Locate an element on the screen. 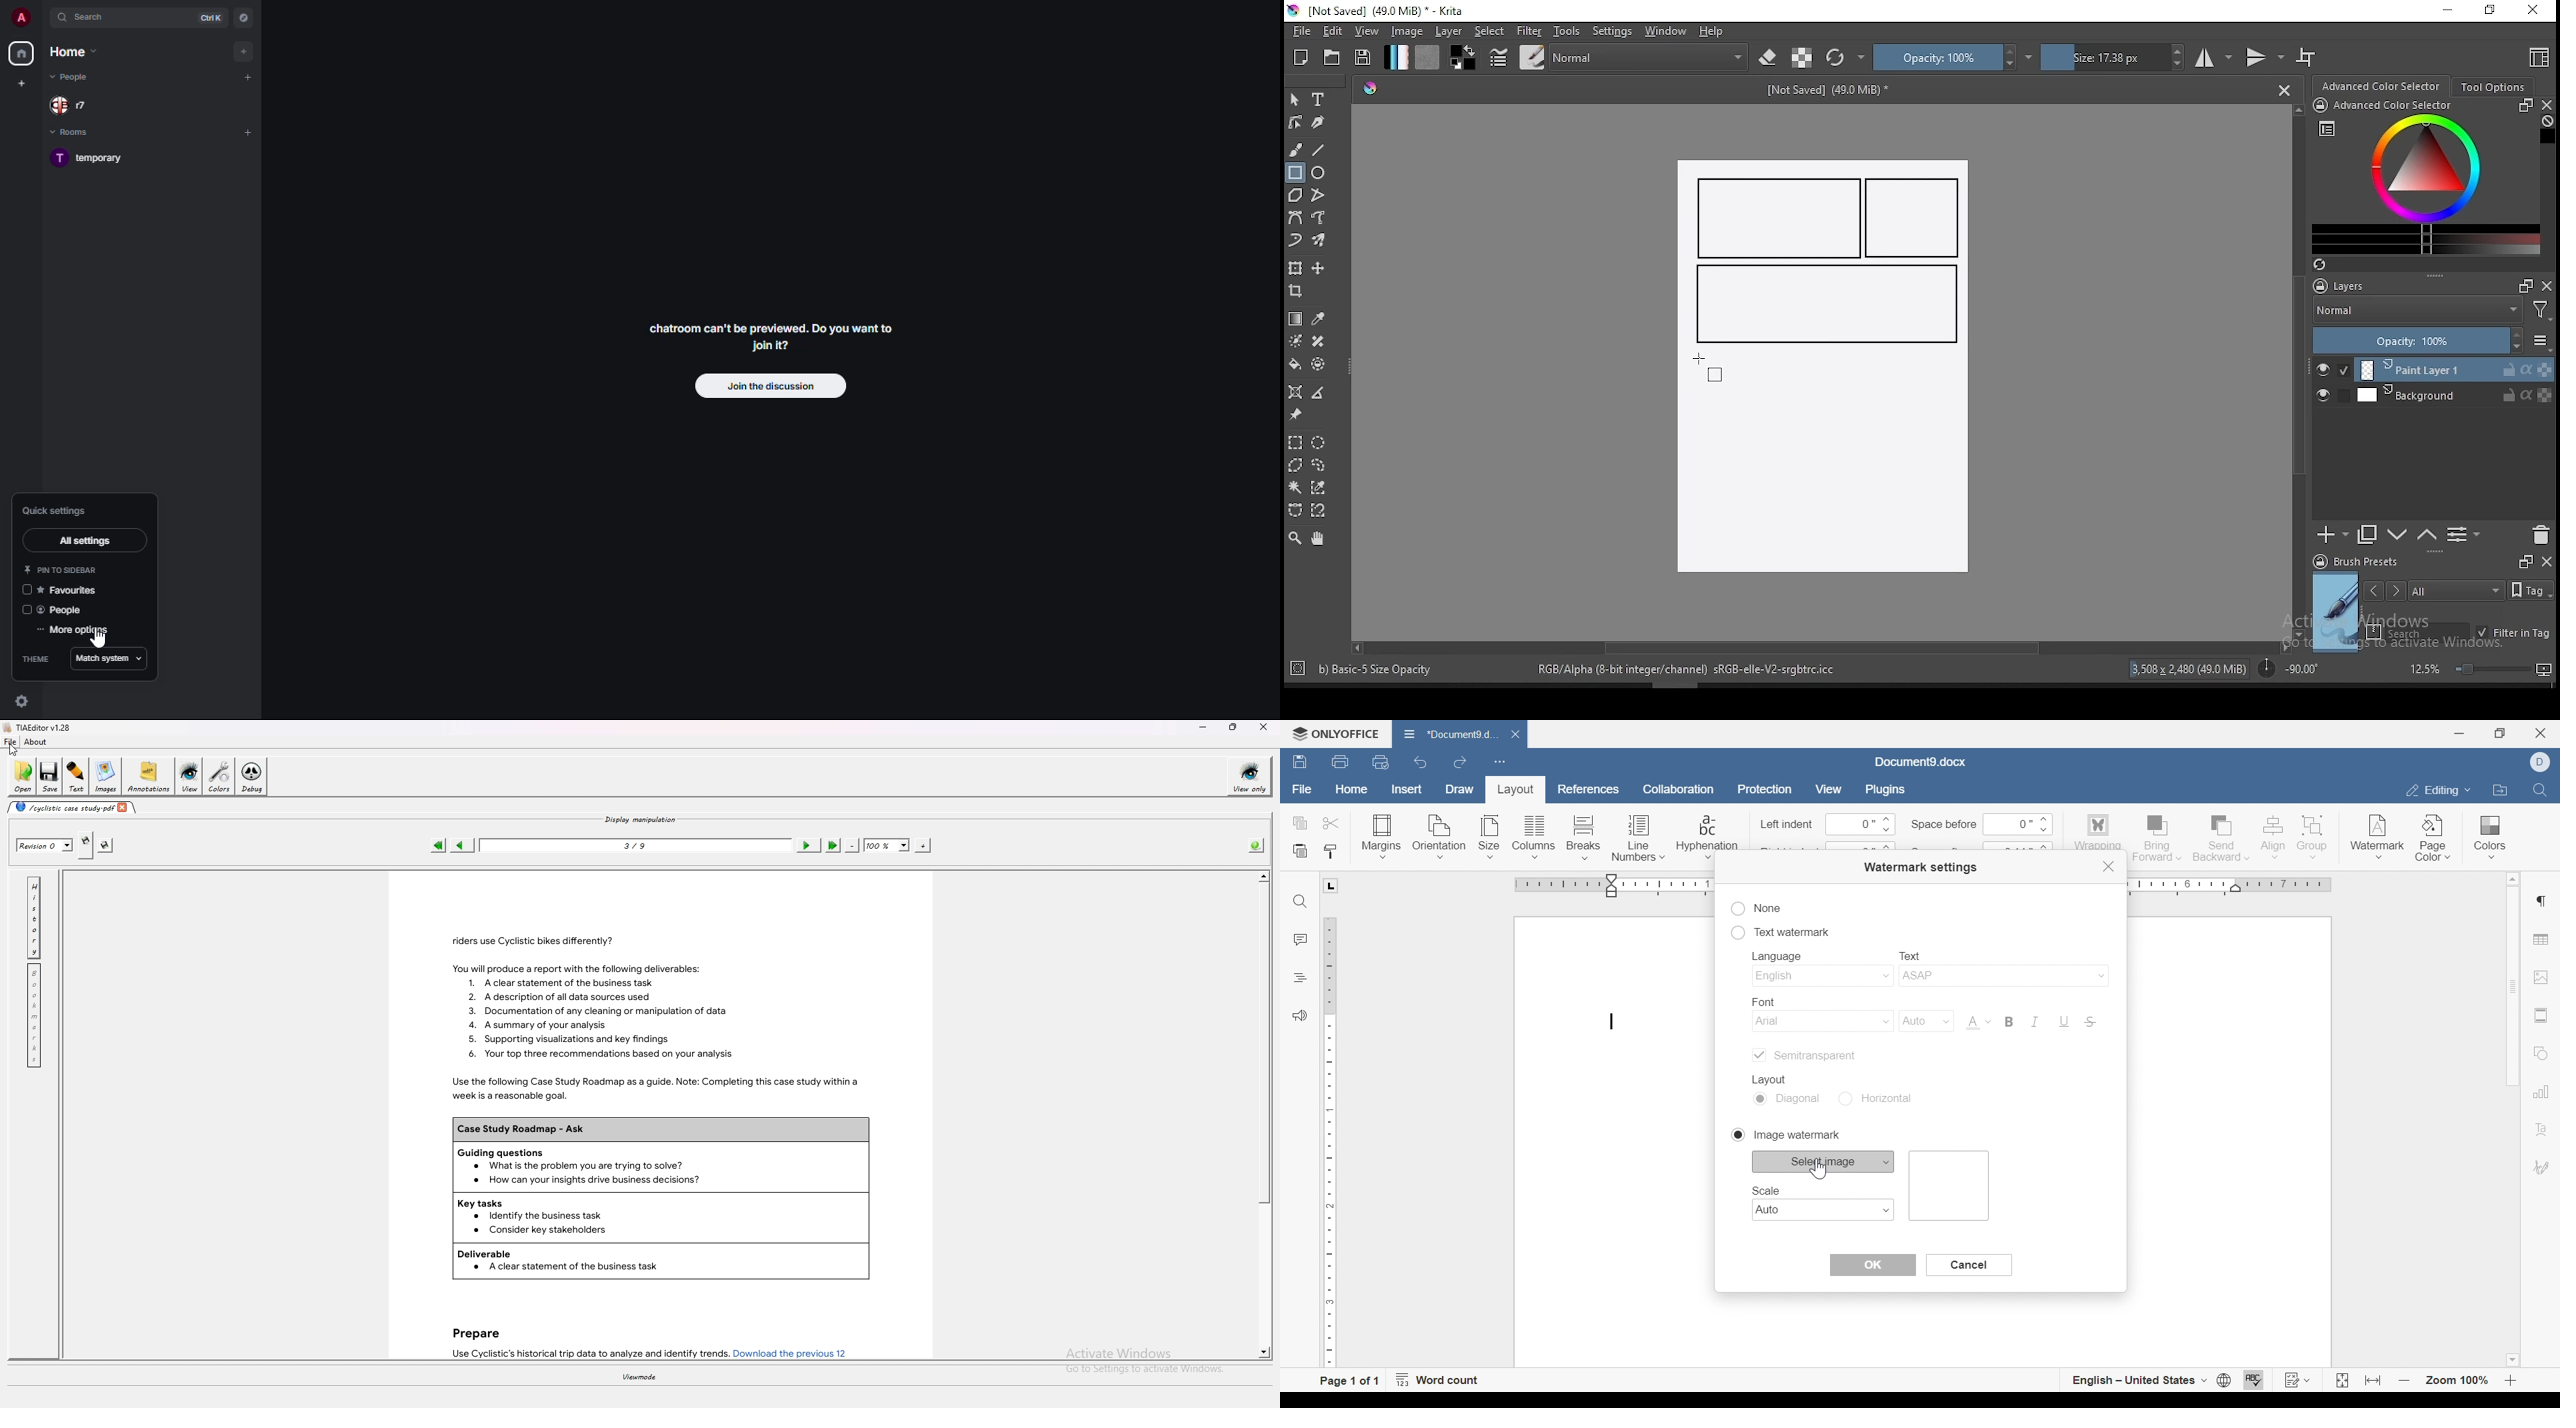  tools is located at coordinates (1567, 31).